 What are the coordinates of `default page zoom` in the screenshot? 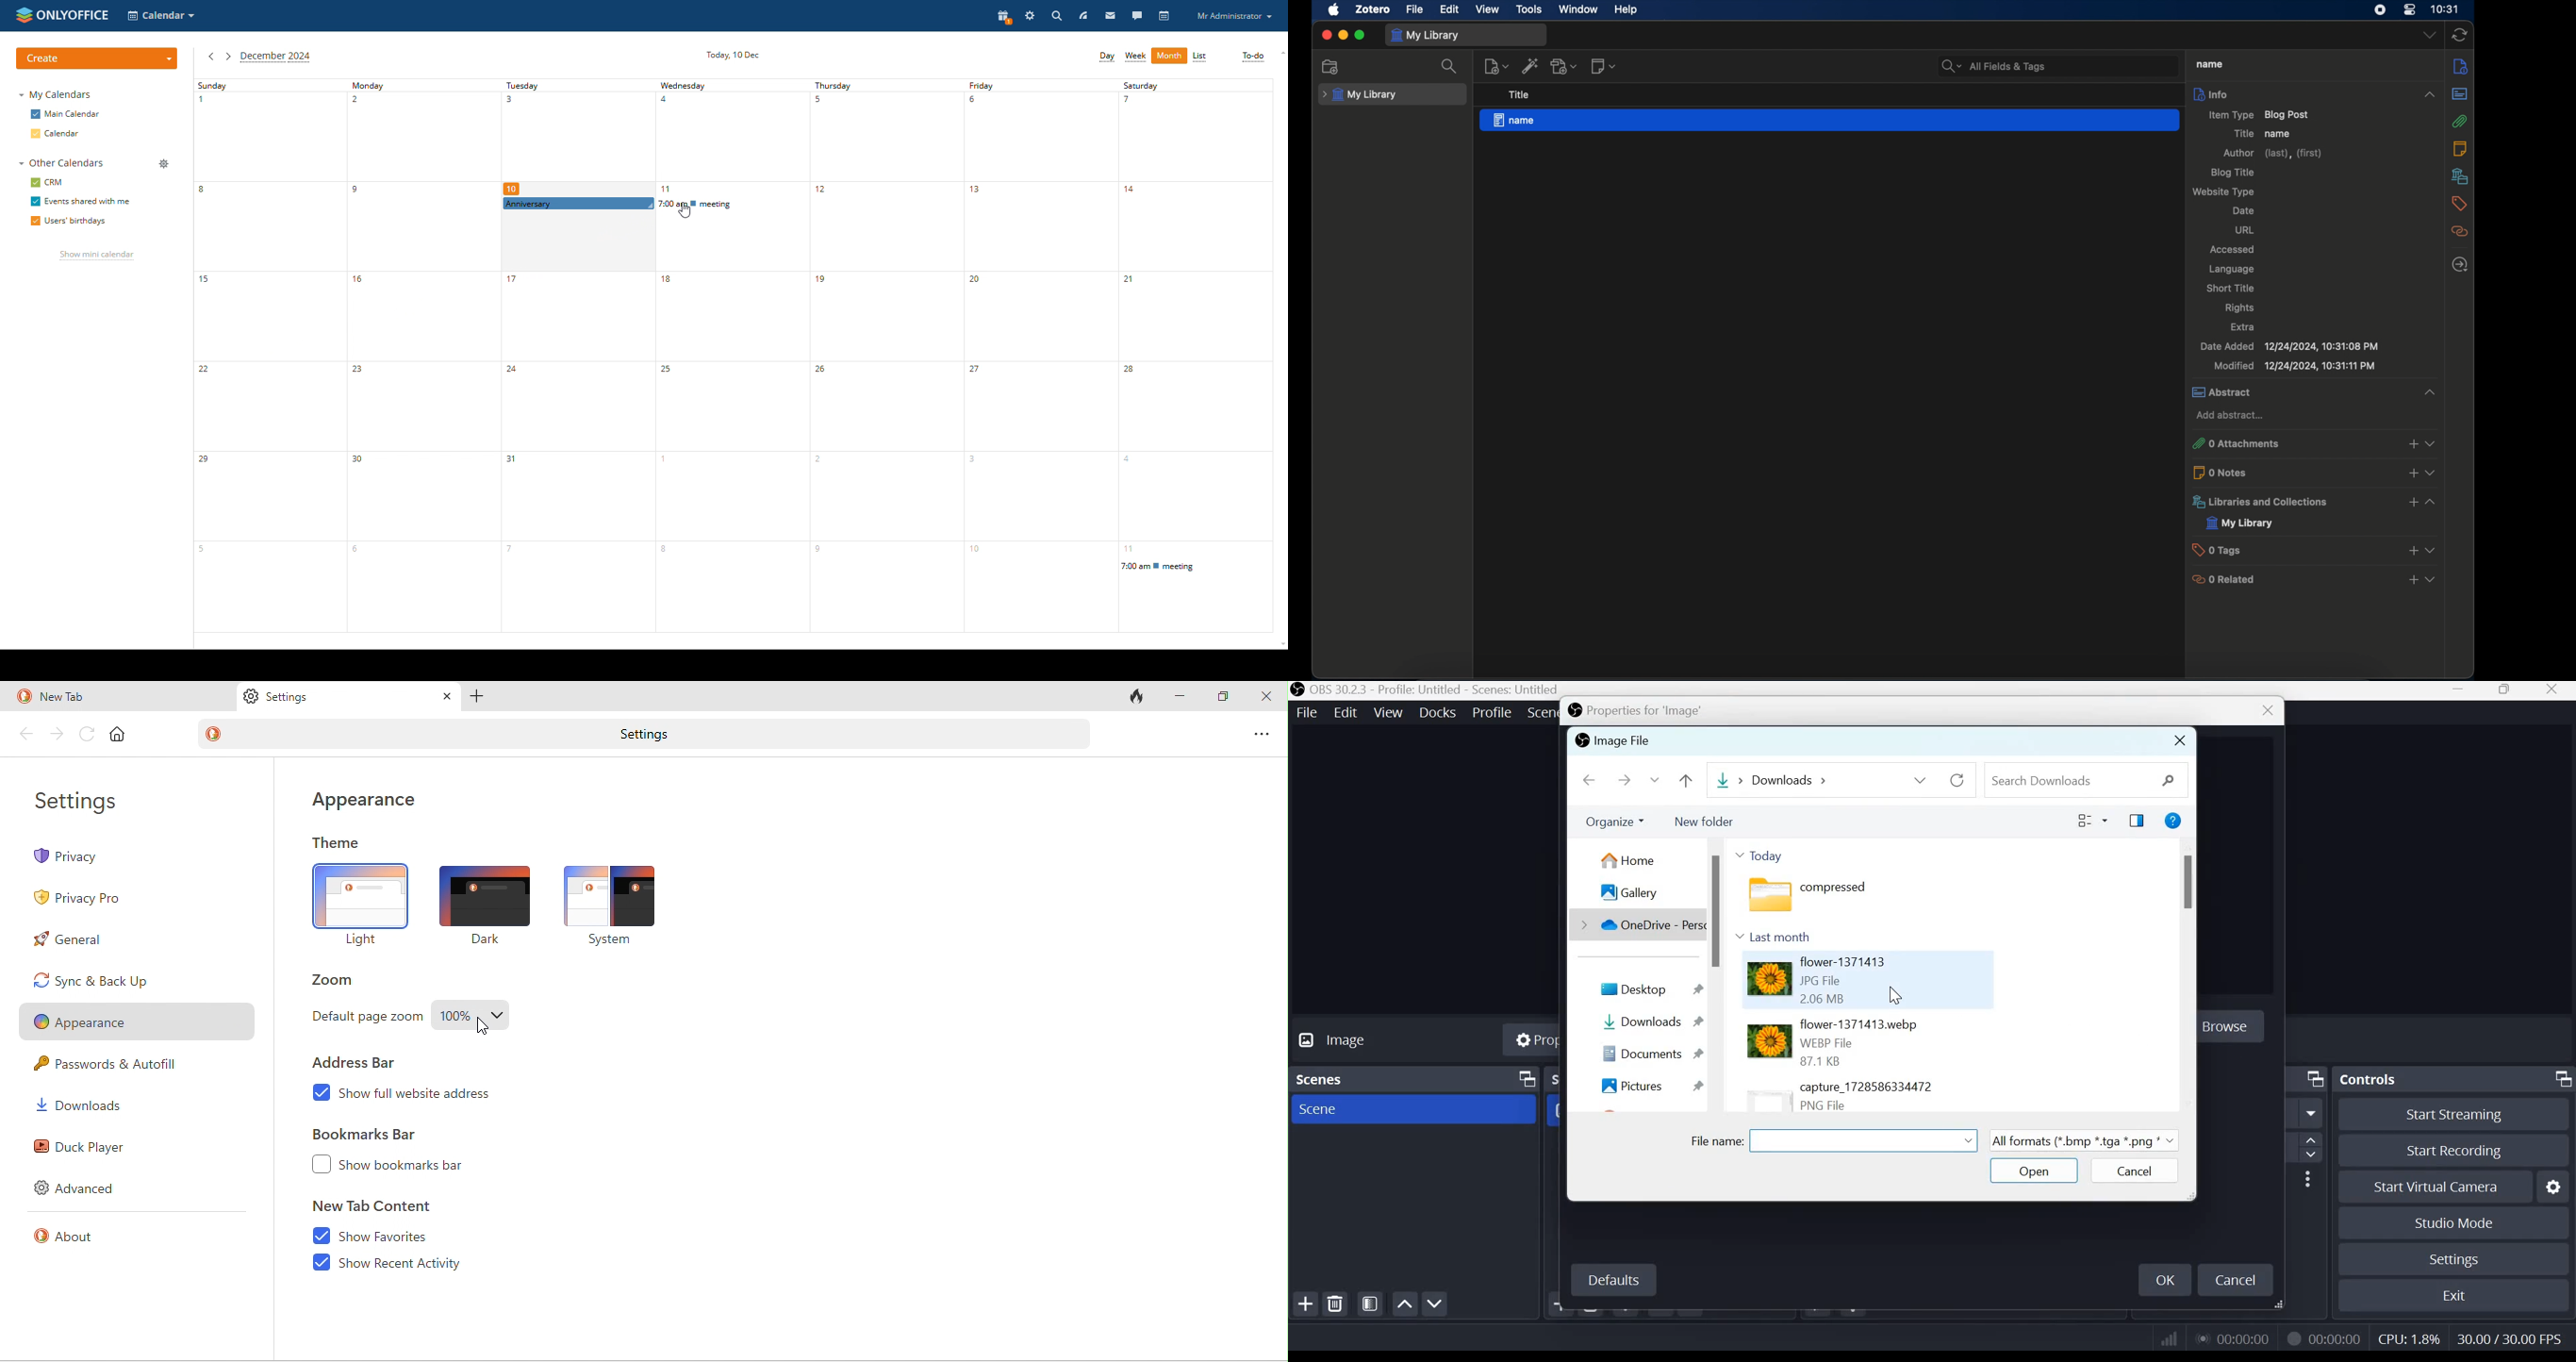 It's located at (365, 1019).